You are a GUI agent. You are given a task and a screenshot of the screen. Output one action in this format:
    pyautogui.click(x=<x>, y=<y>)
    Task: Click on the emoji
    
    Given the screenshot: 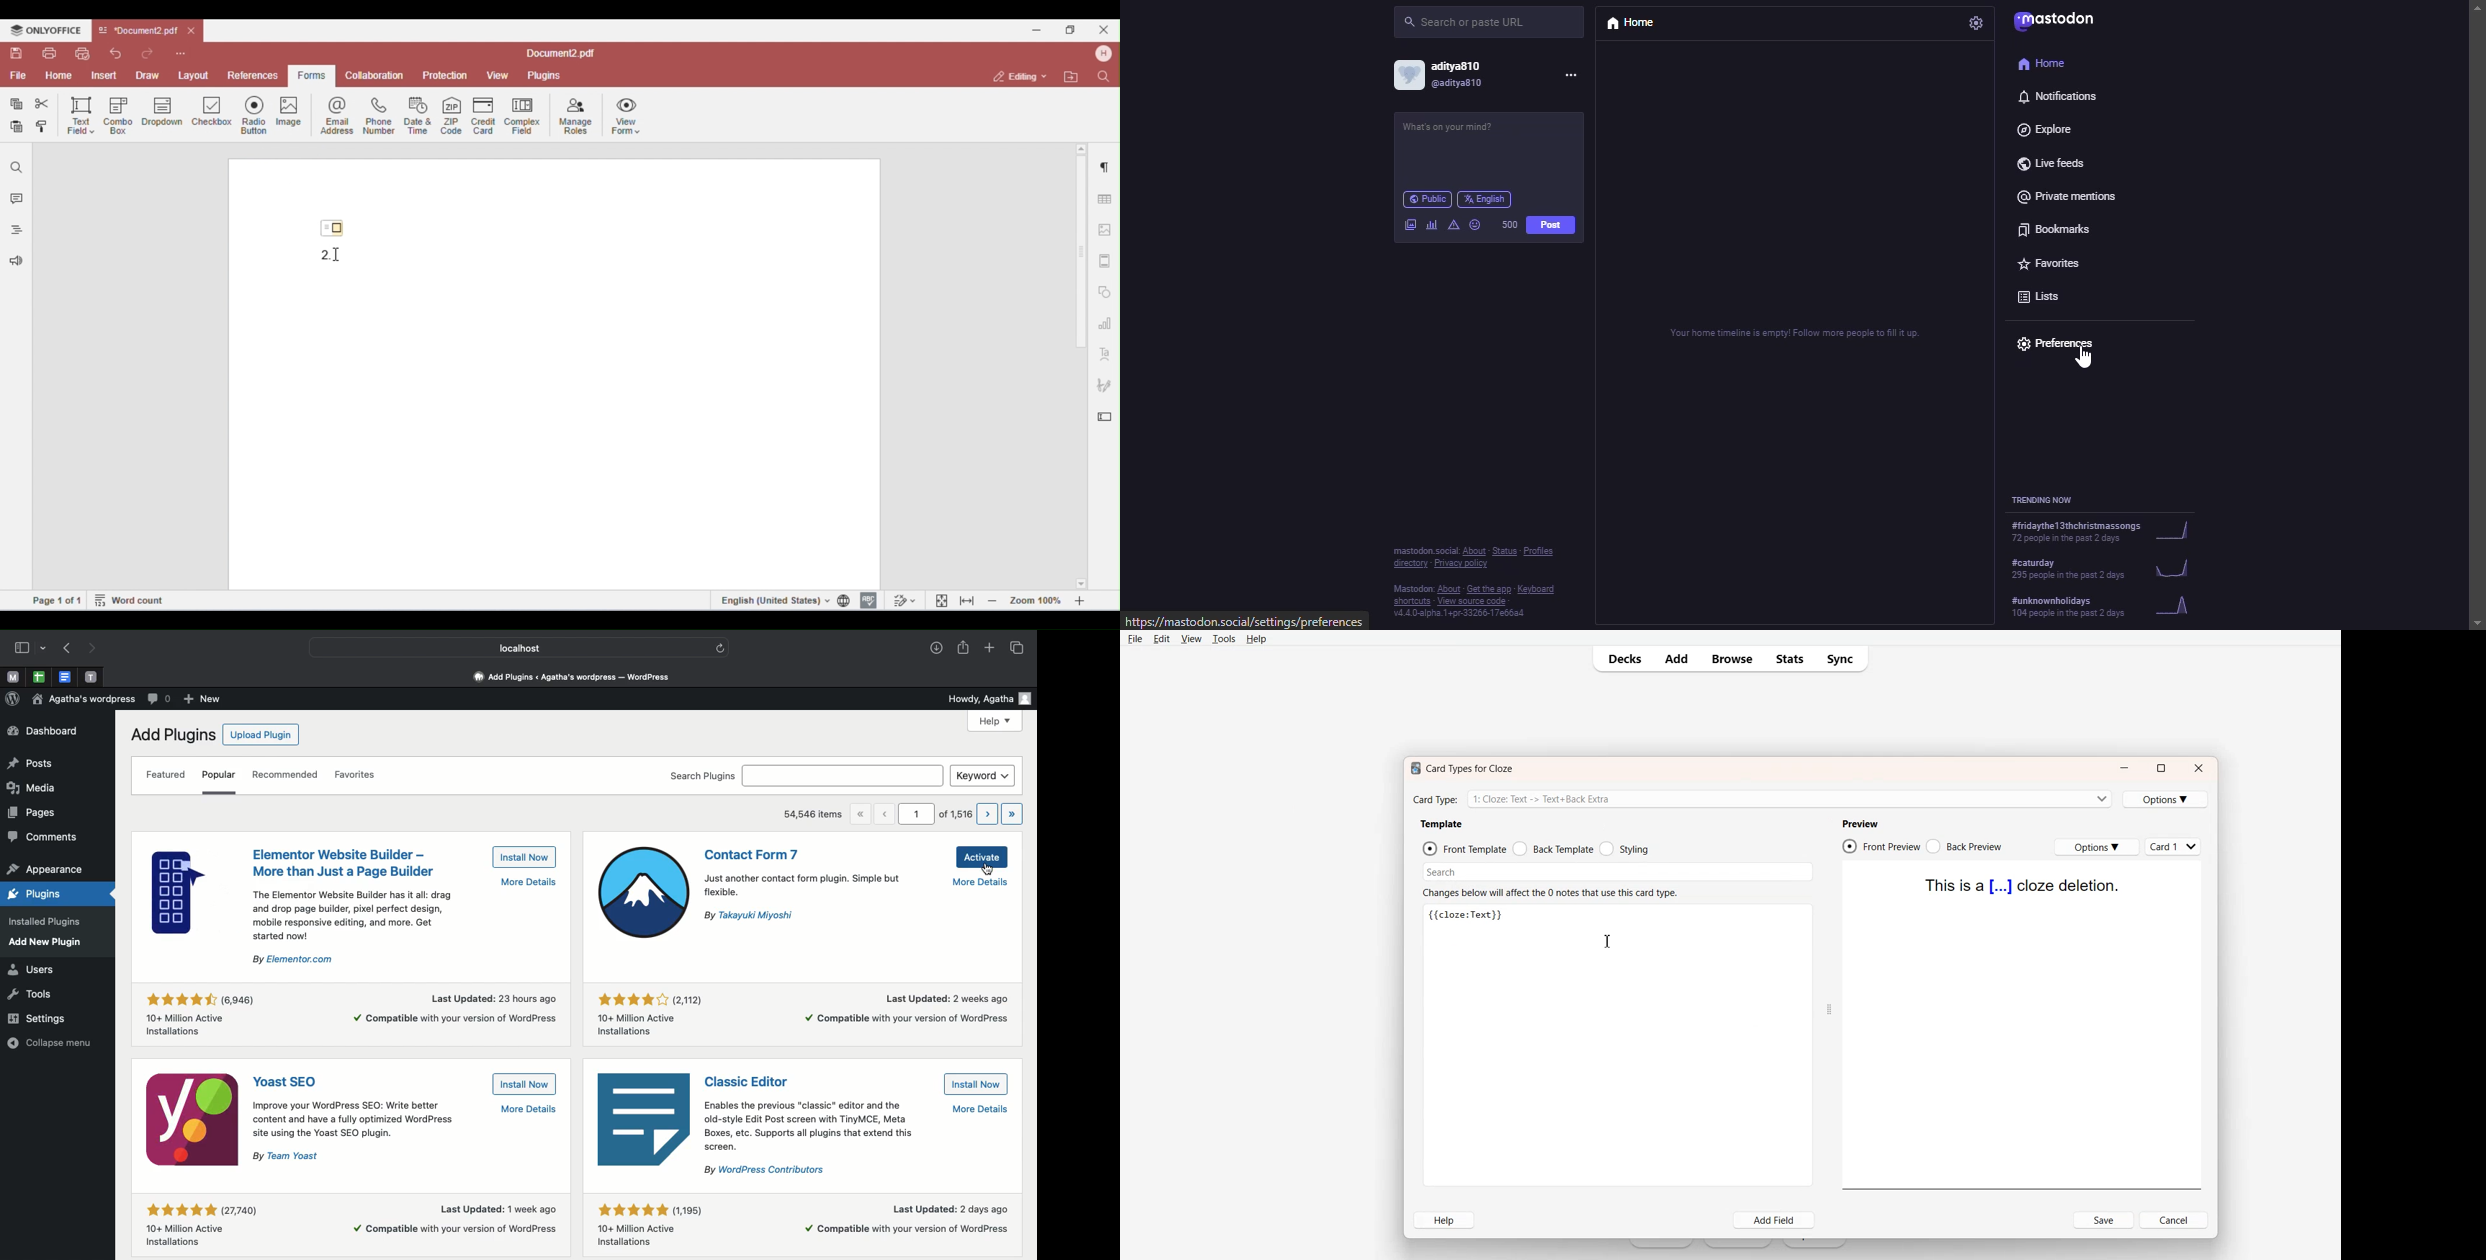 What is the action you would take?
    pyautogui.click(x=1476, y=225)
    